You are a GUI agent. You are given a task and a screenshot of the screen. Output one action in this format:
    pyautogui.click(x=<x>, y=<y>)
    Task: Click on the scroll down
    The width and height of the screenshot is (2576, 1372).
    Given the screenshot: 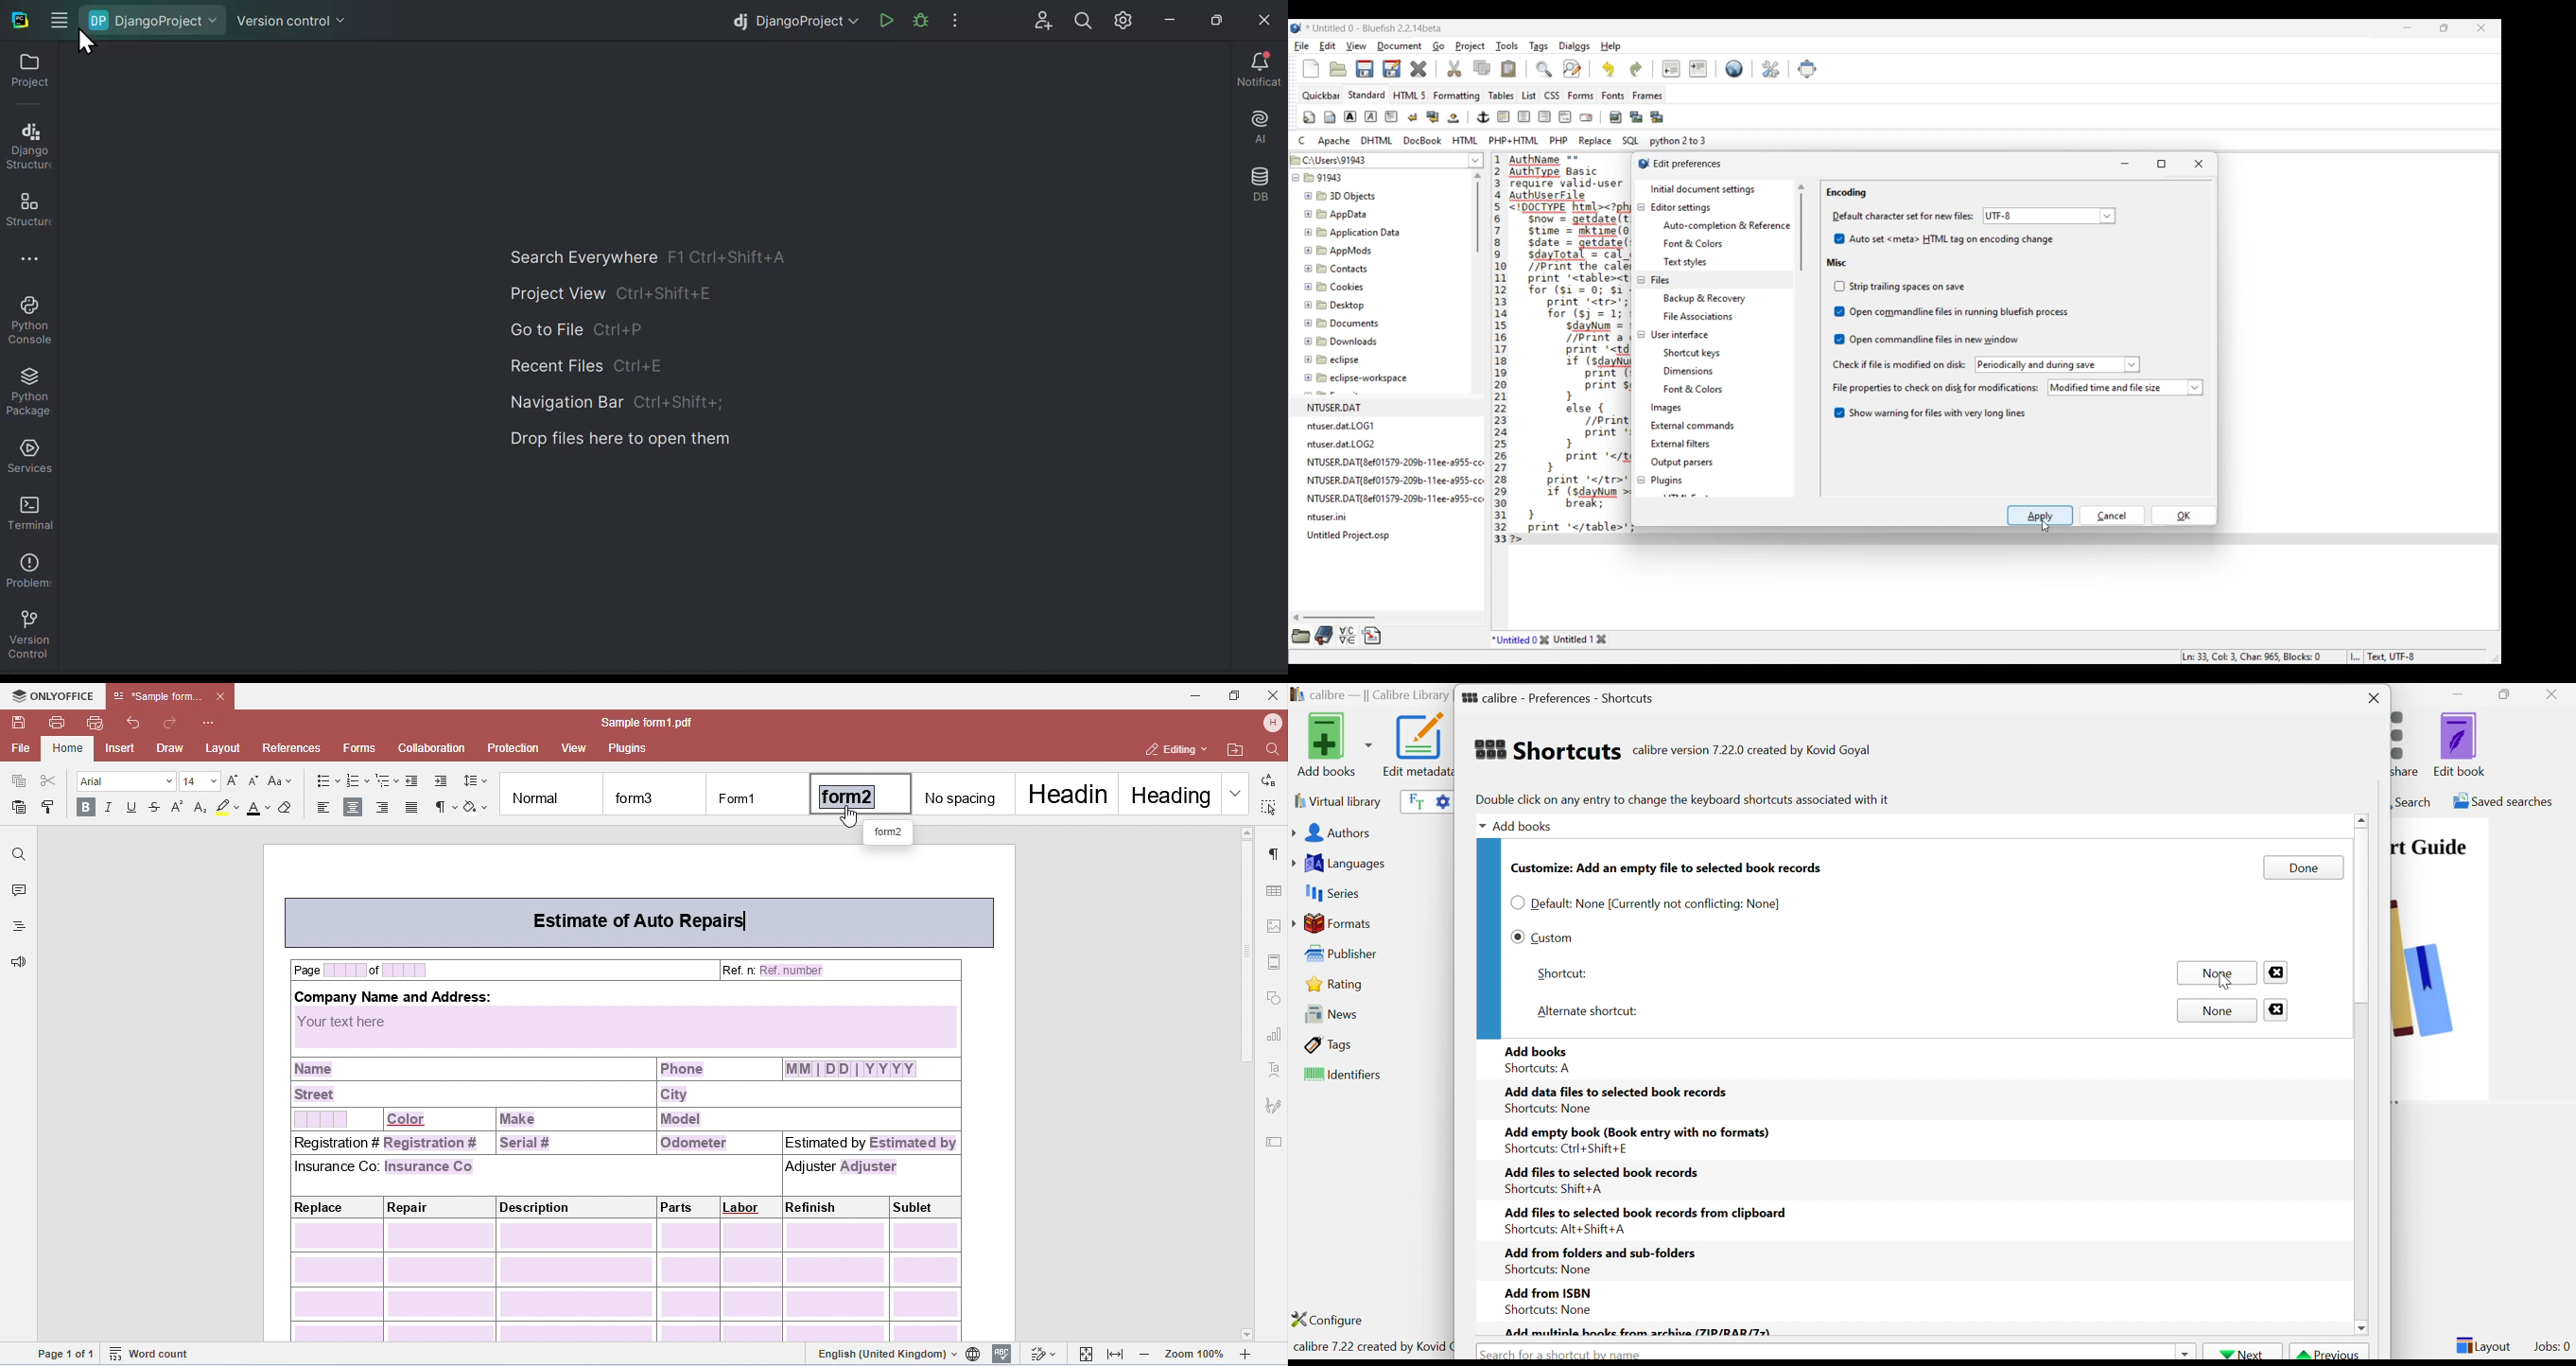 What is the action you would take?
    pyautogui.click(x=2362, y=1327)
    